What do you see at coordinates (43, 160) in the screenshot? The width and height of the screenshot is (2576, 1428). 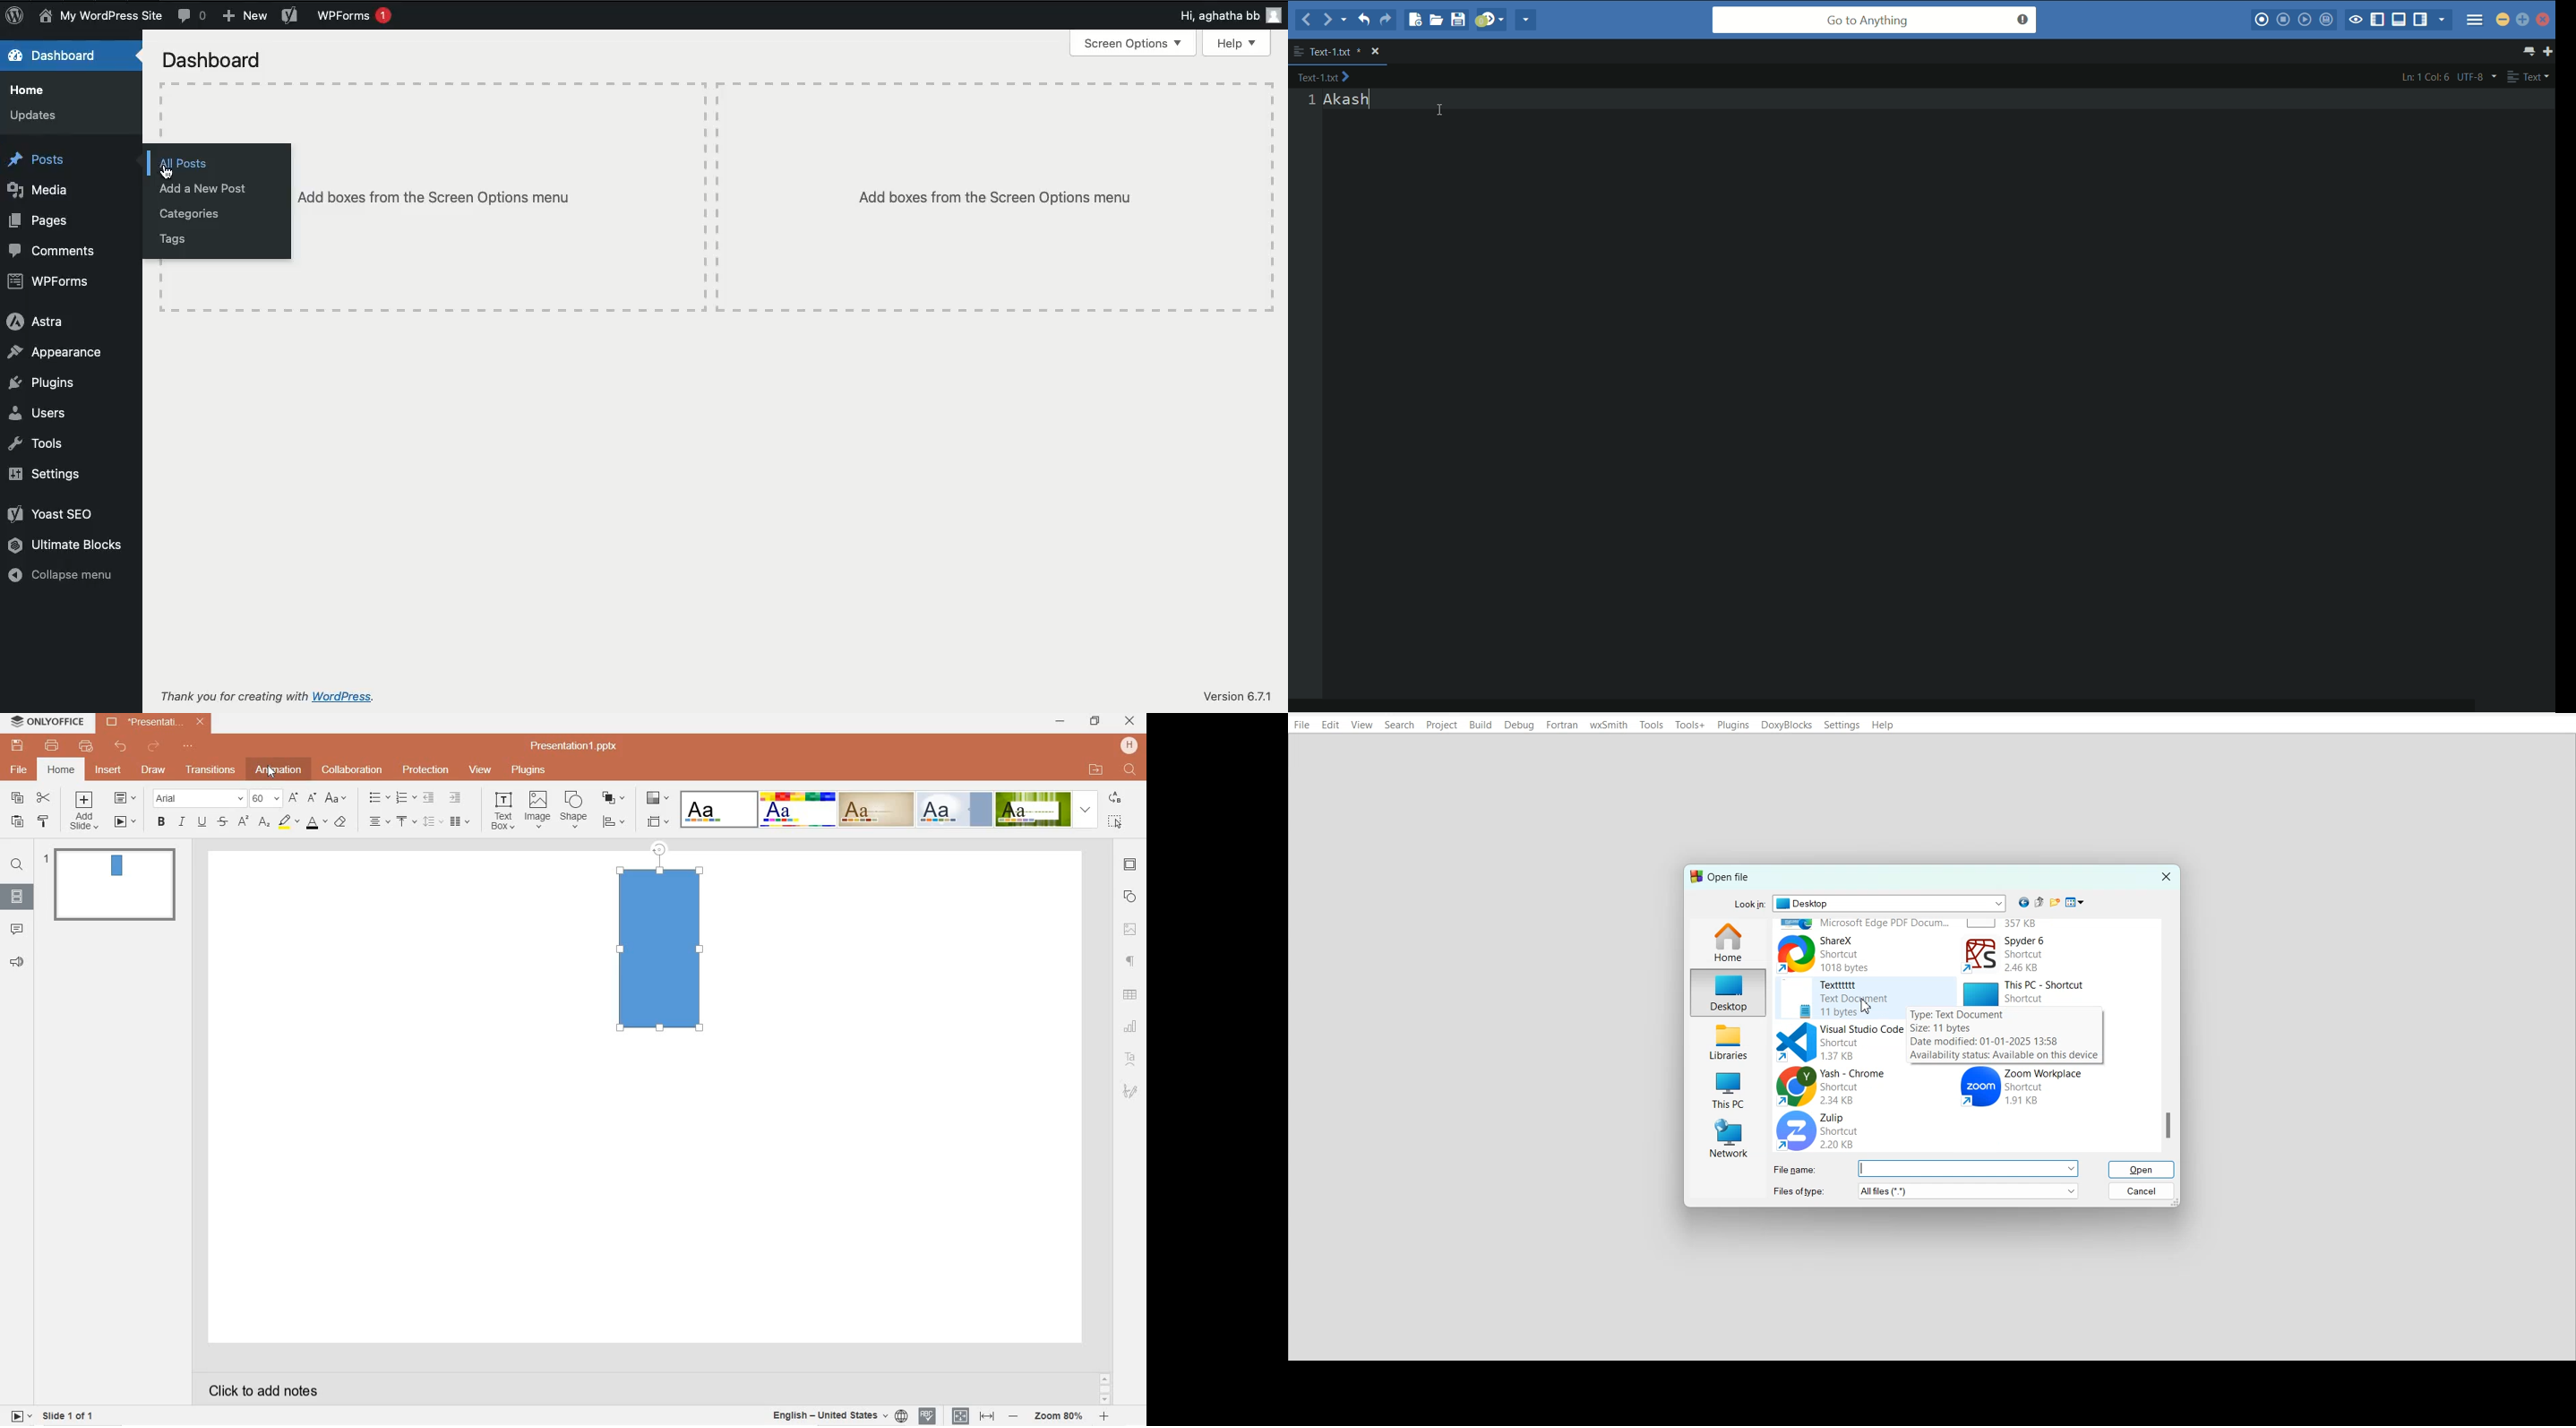 I see `Posts` at bounding box center [43, 160].